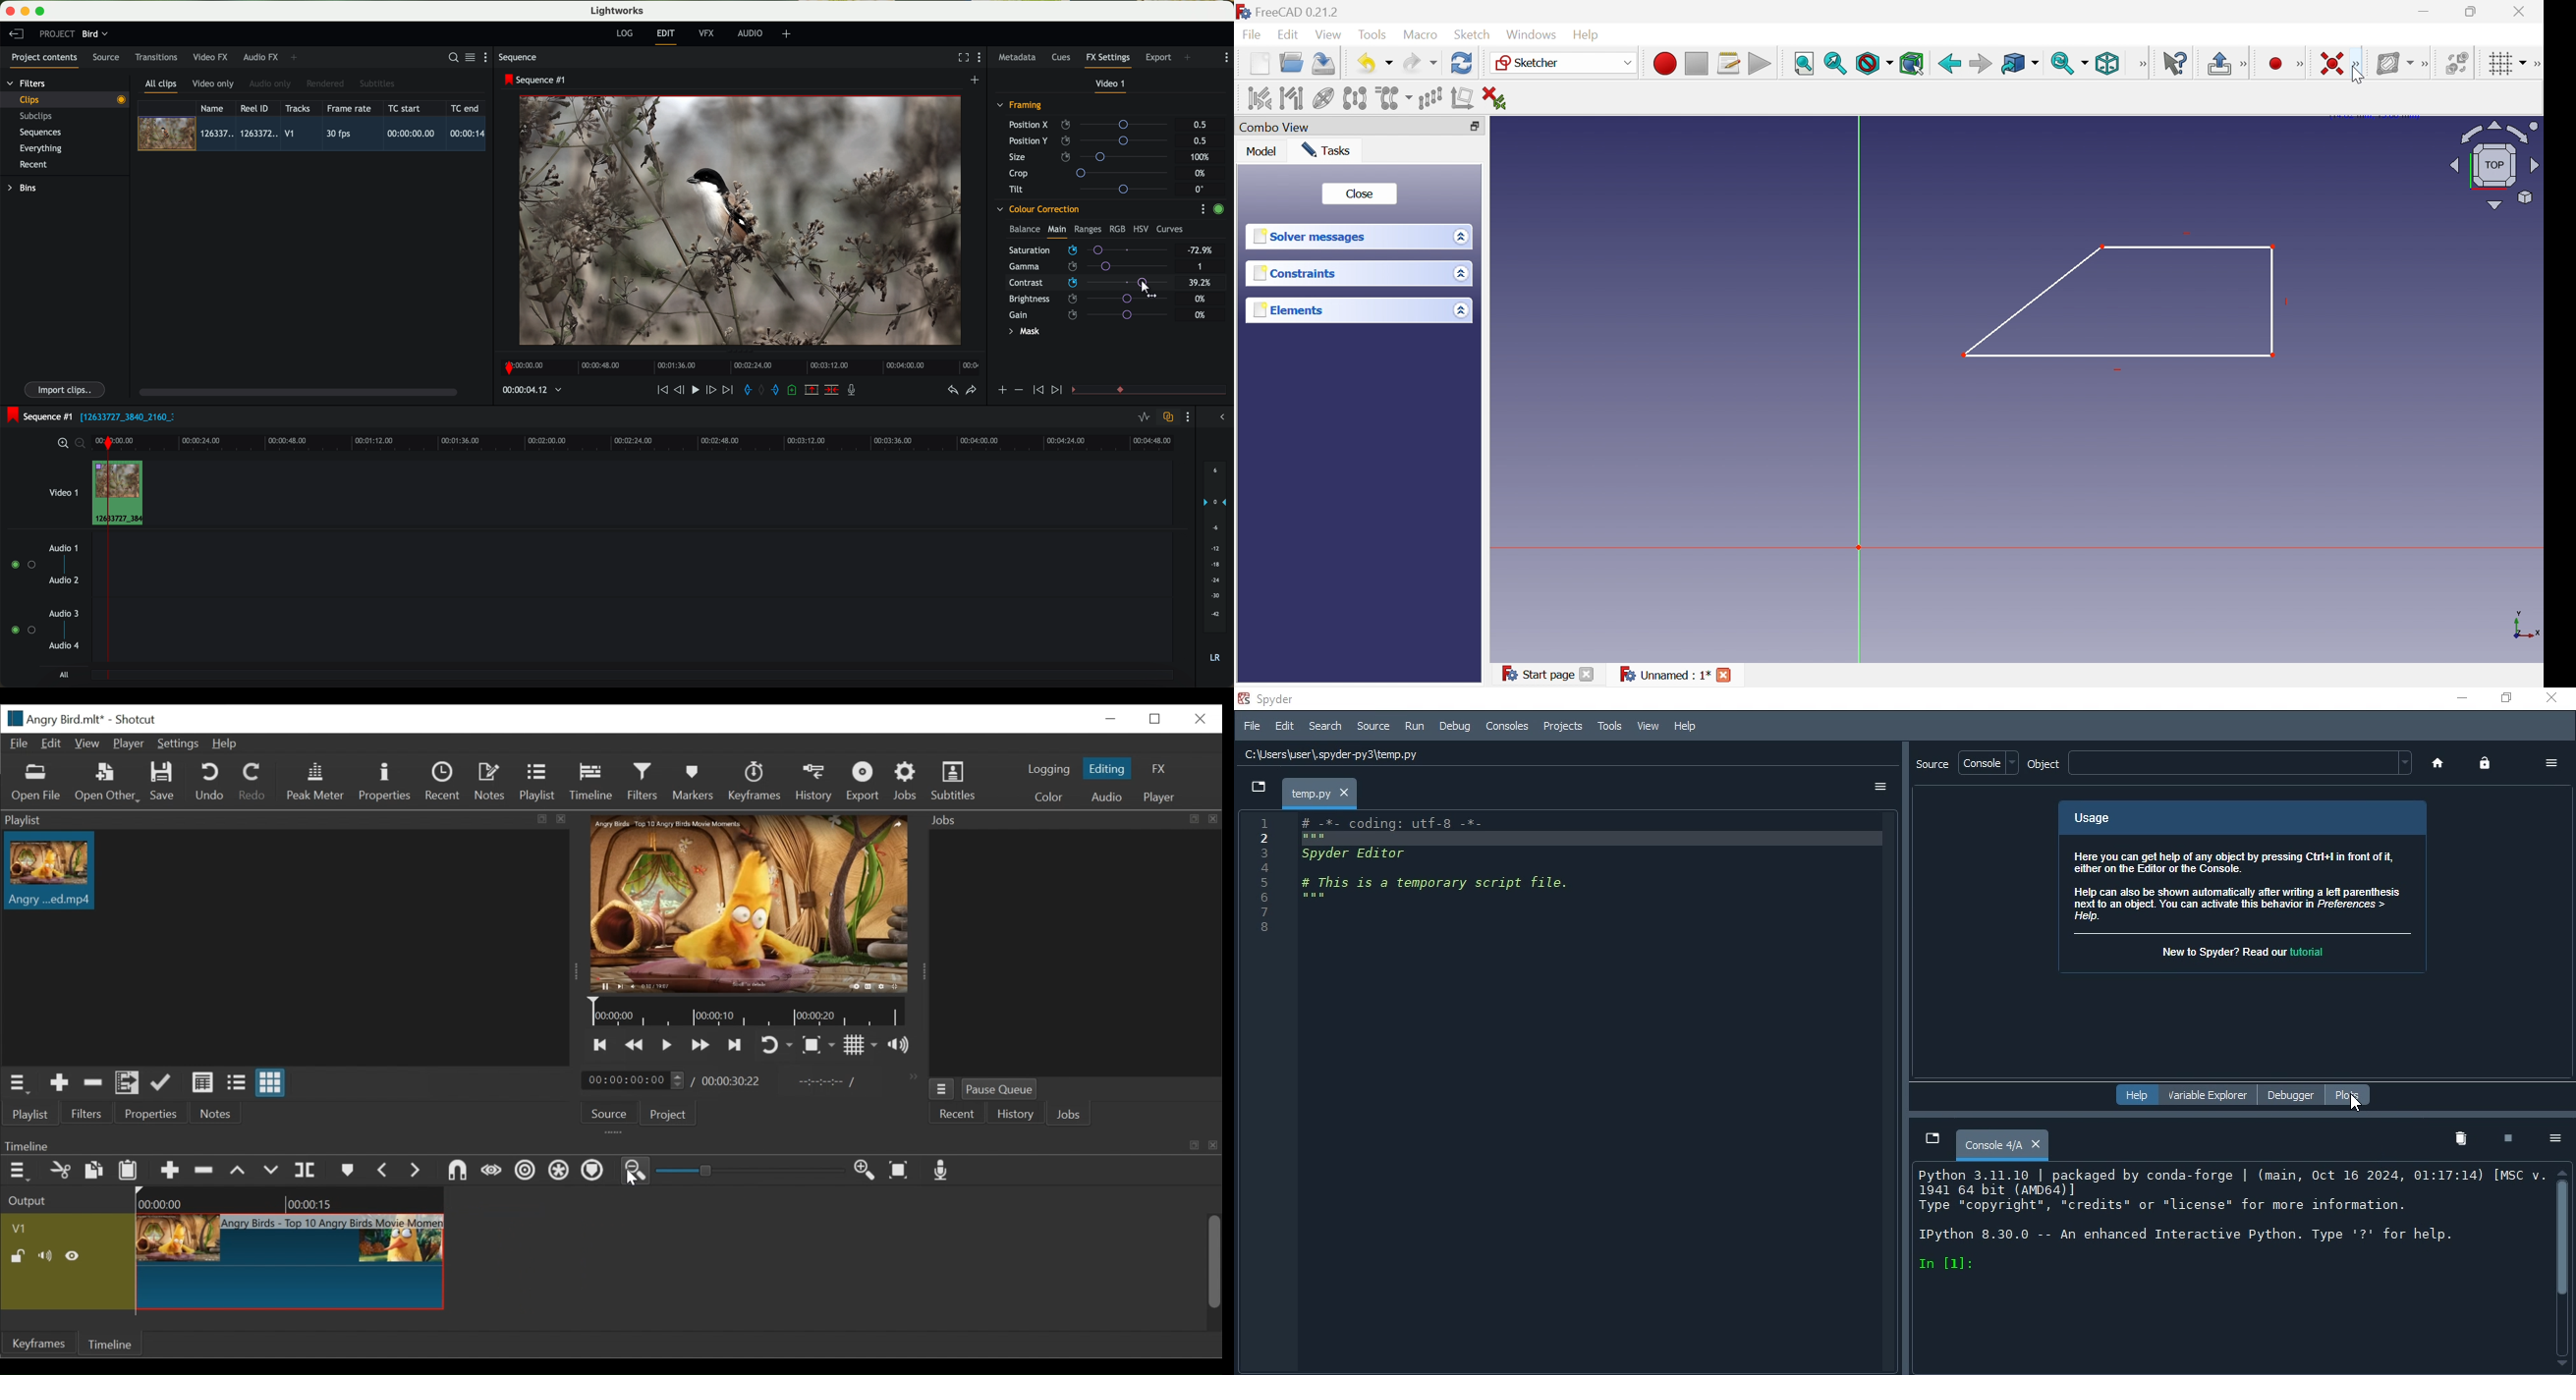 This screenshot has height=1400, width=2576. I want to click on Redo, so click(251, 780).